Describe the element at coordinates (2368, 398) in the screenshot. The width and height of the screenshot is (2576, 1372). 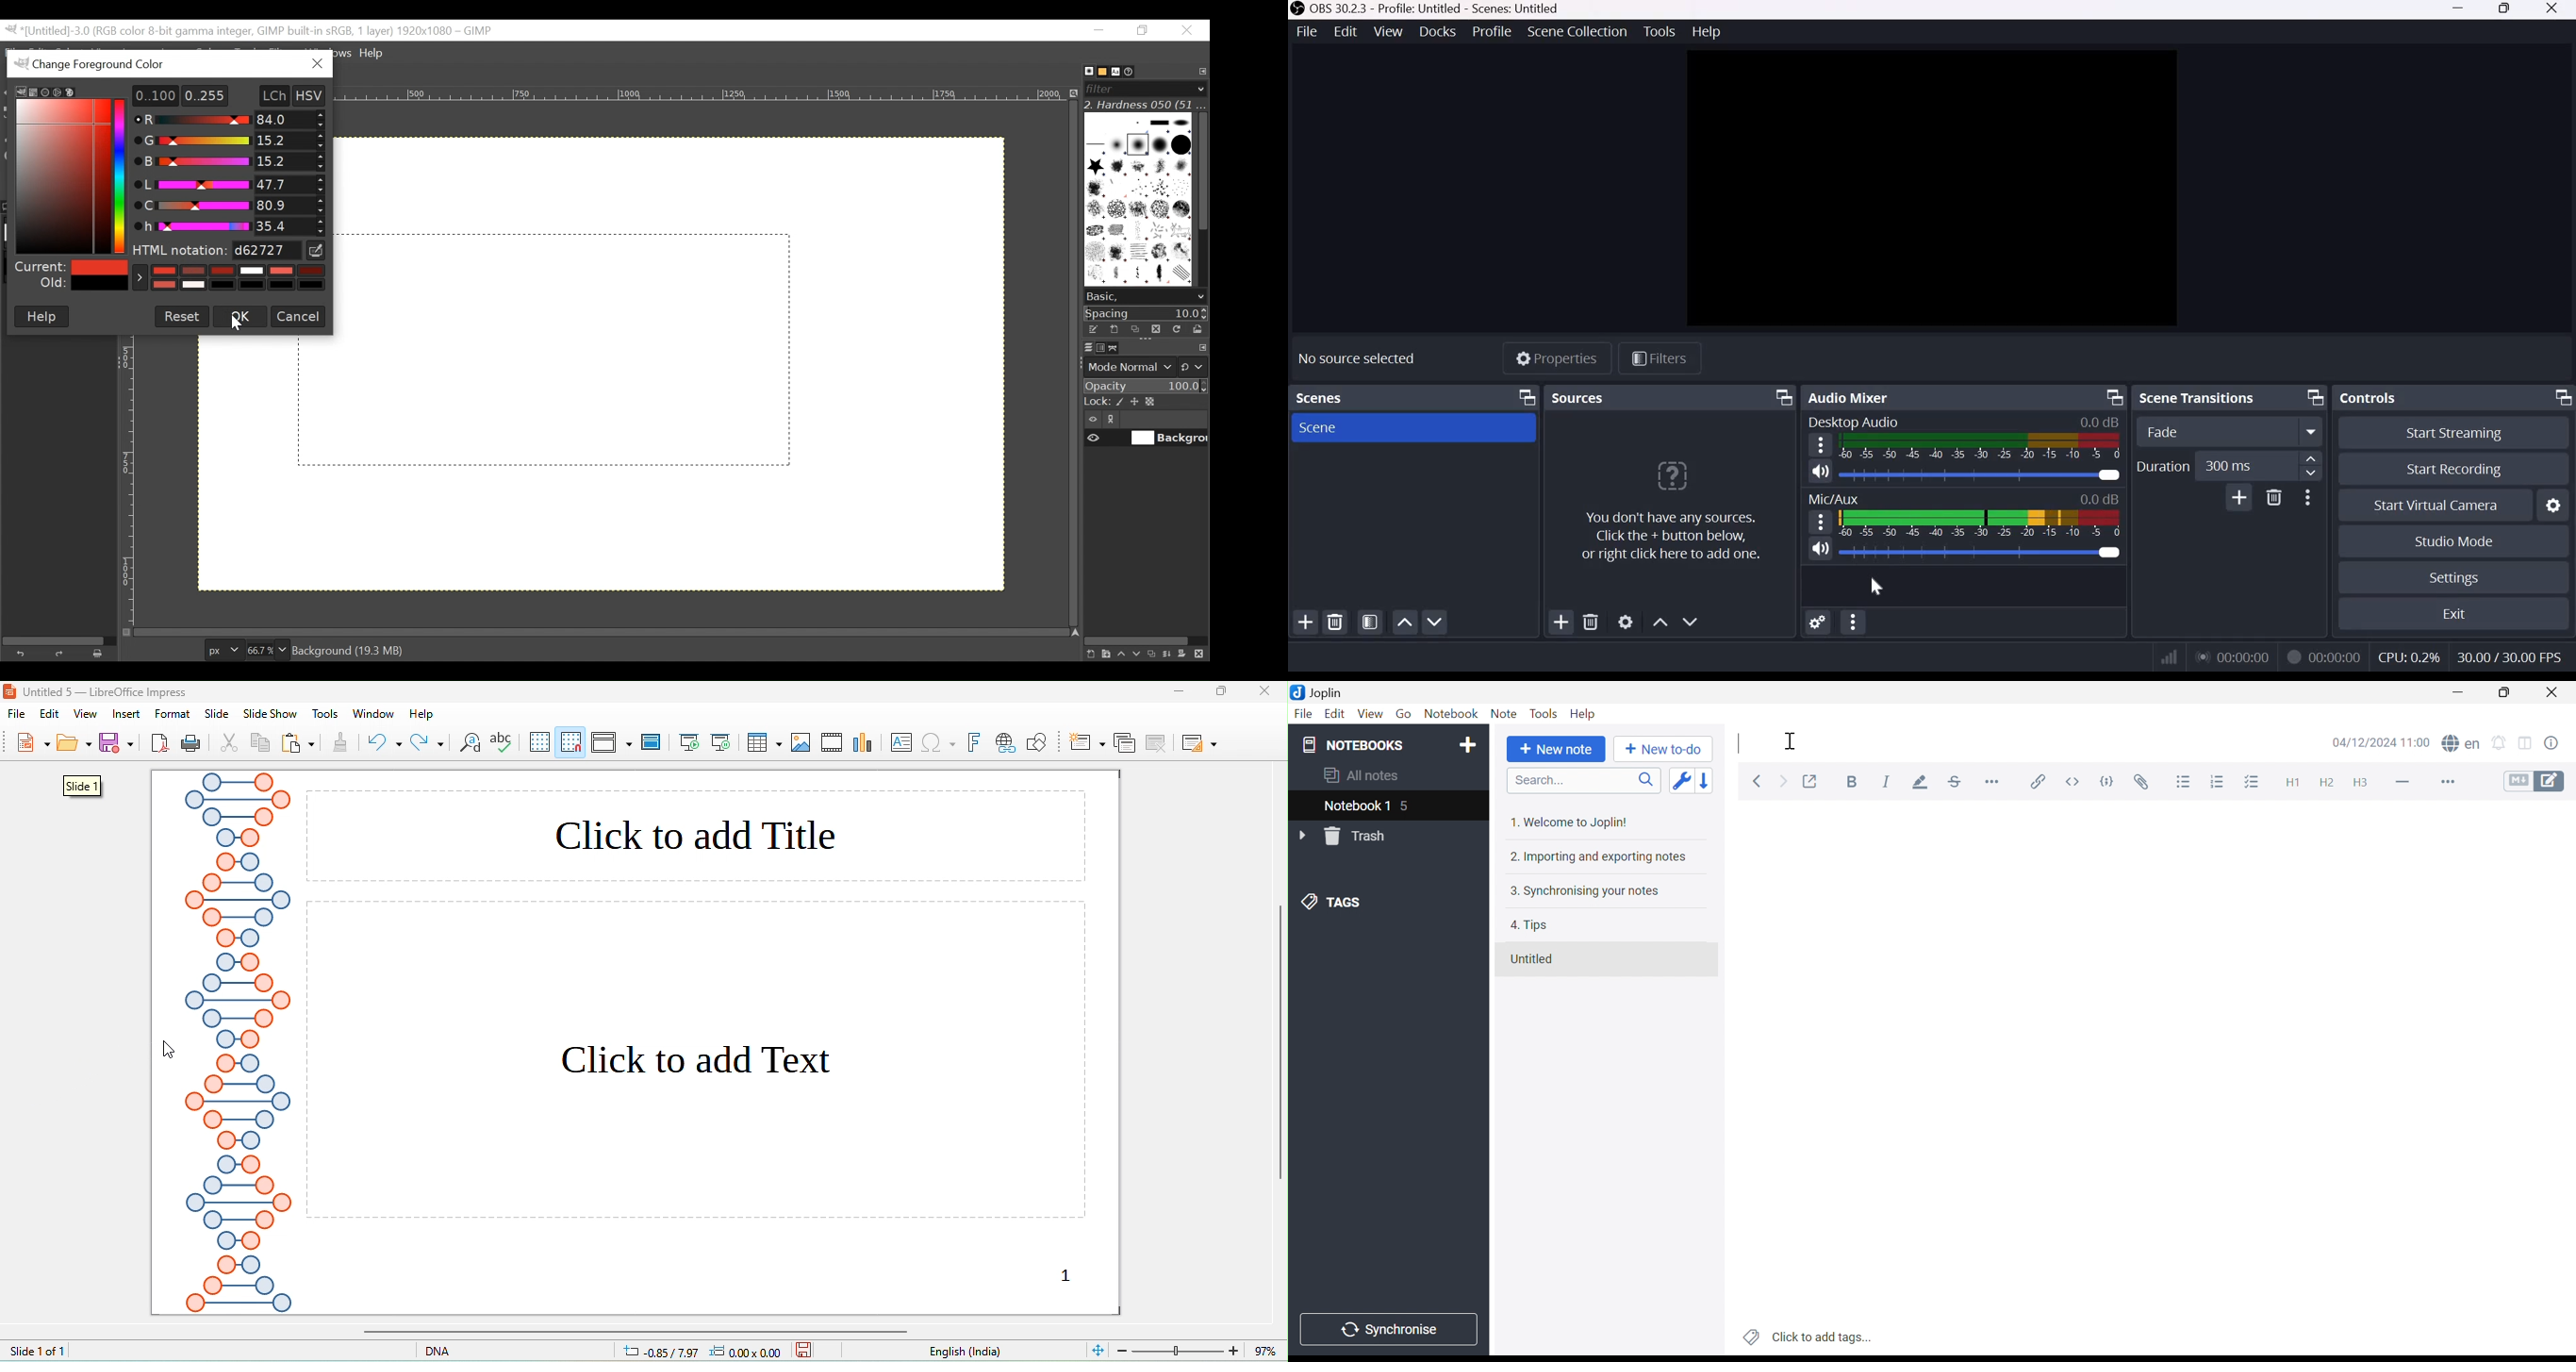
I see `Controls` at that location.